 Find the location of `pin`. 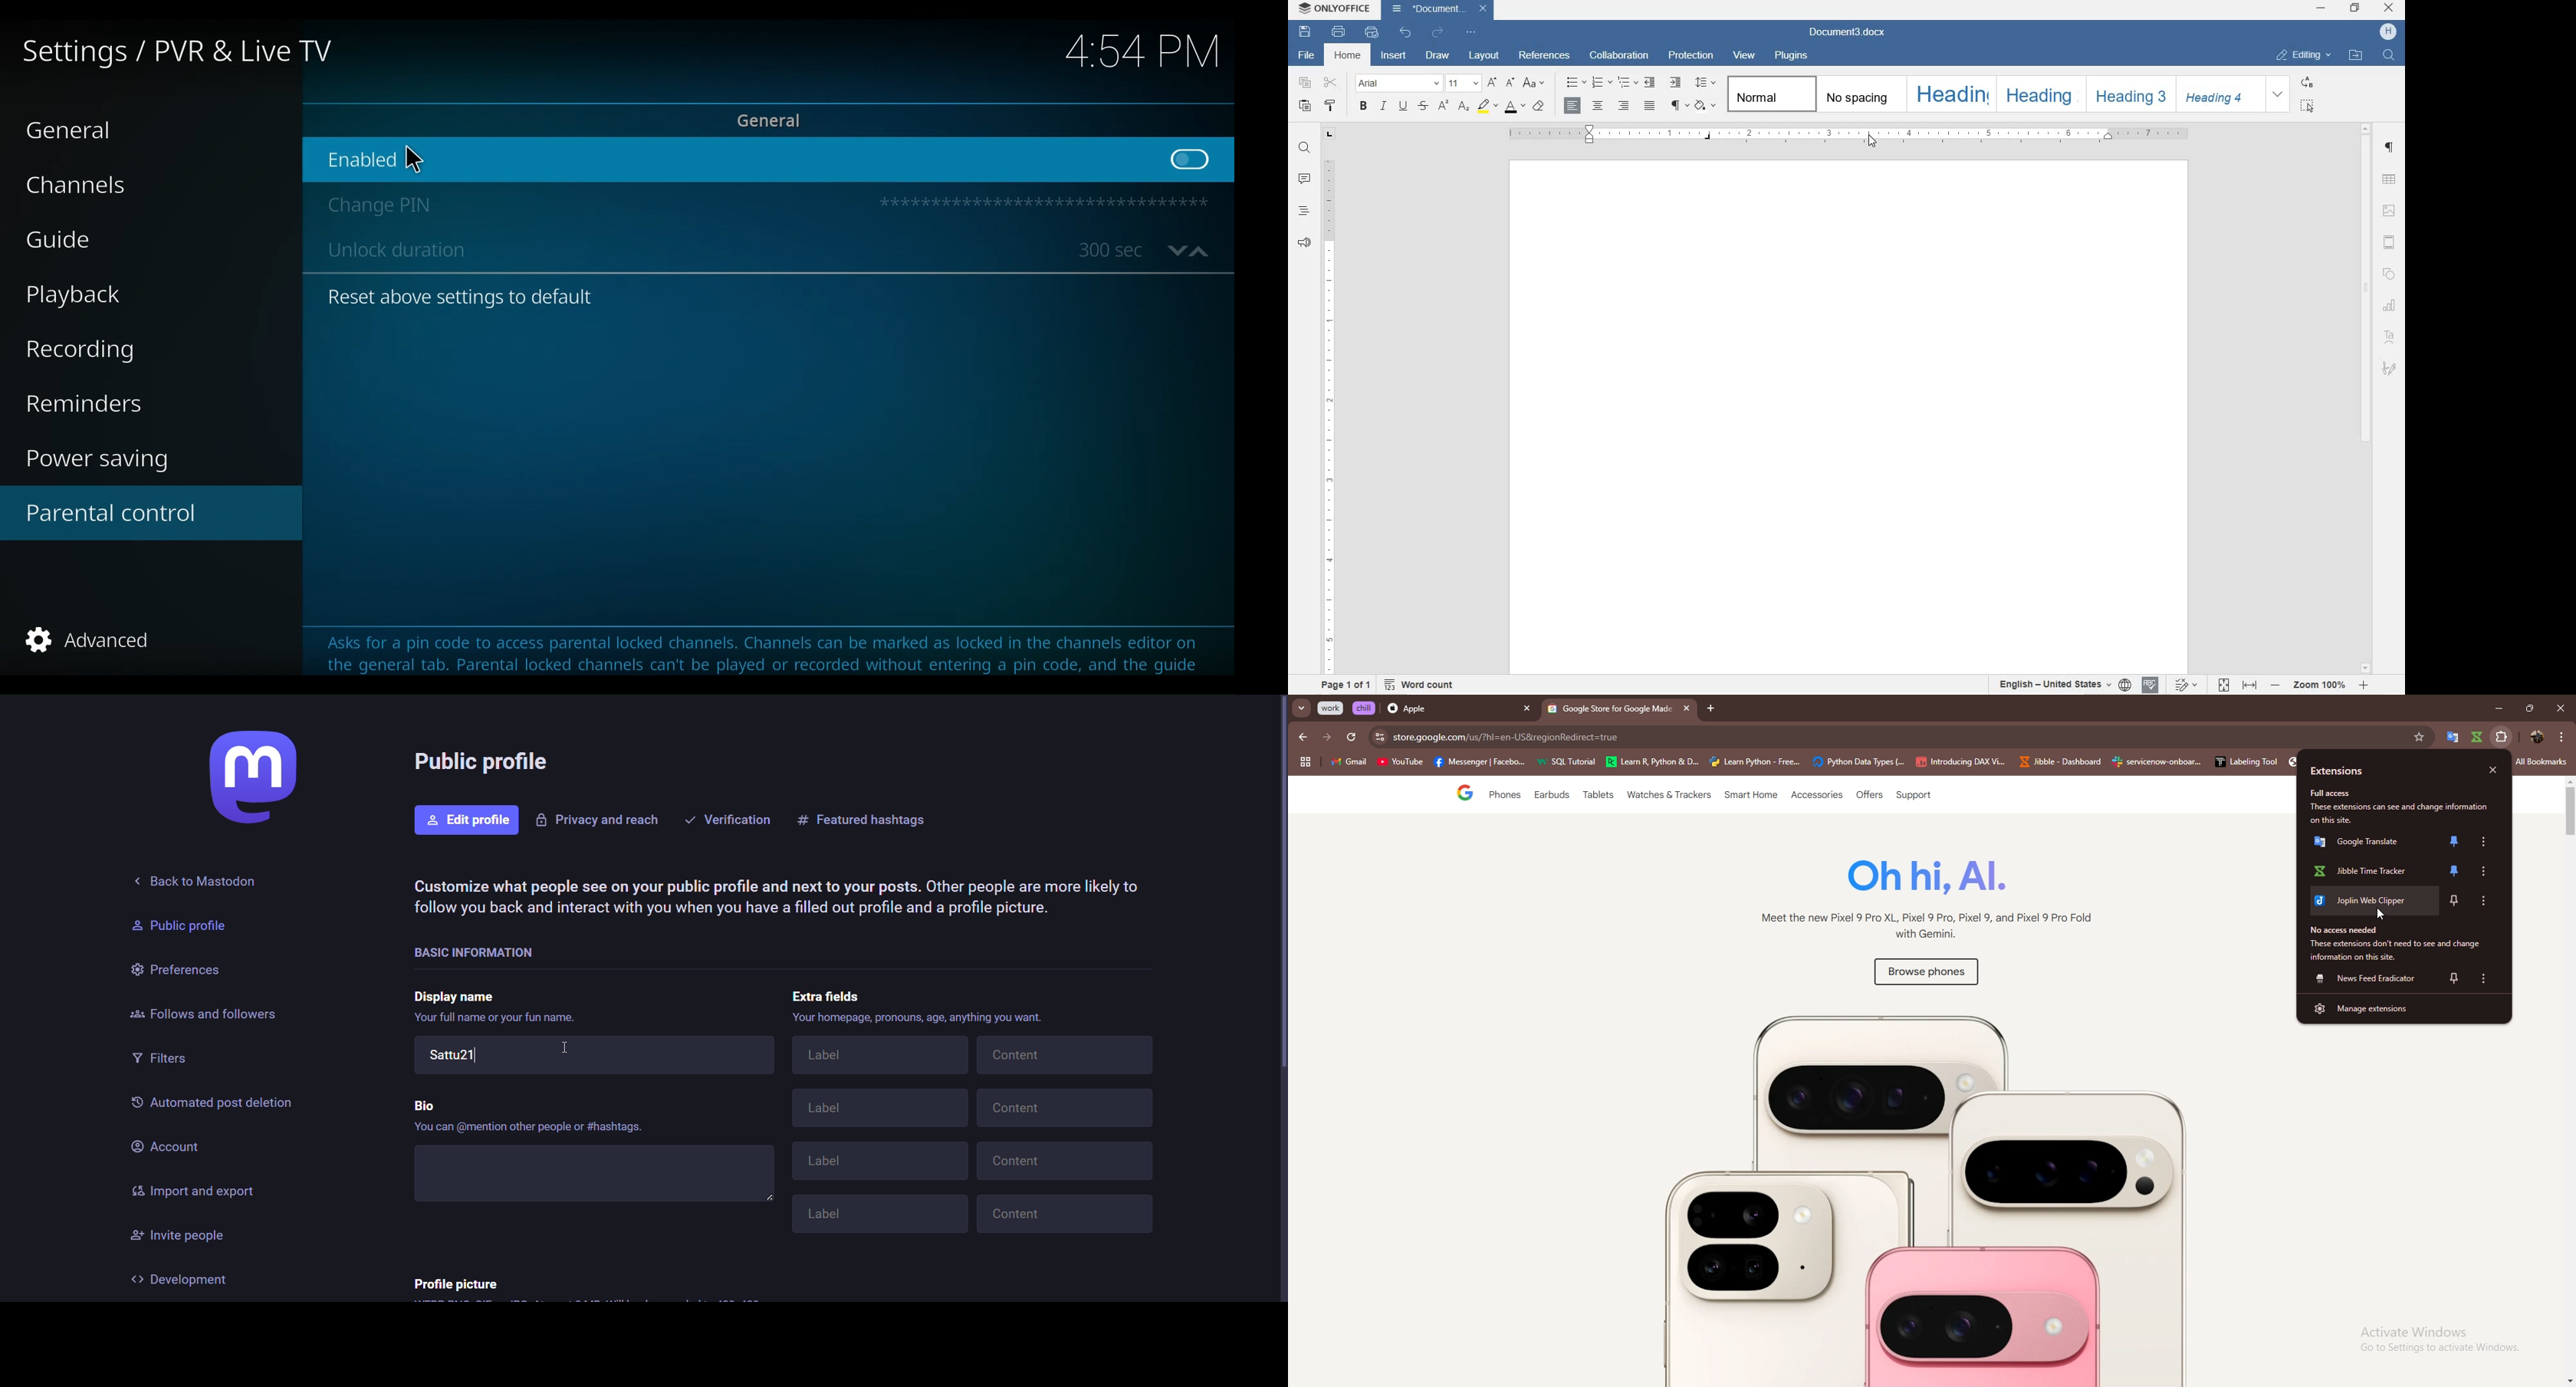

pin is located at coordinates (2454, 978).